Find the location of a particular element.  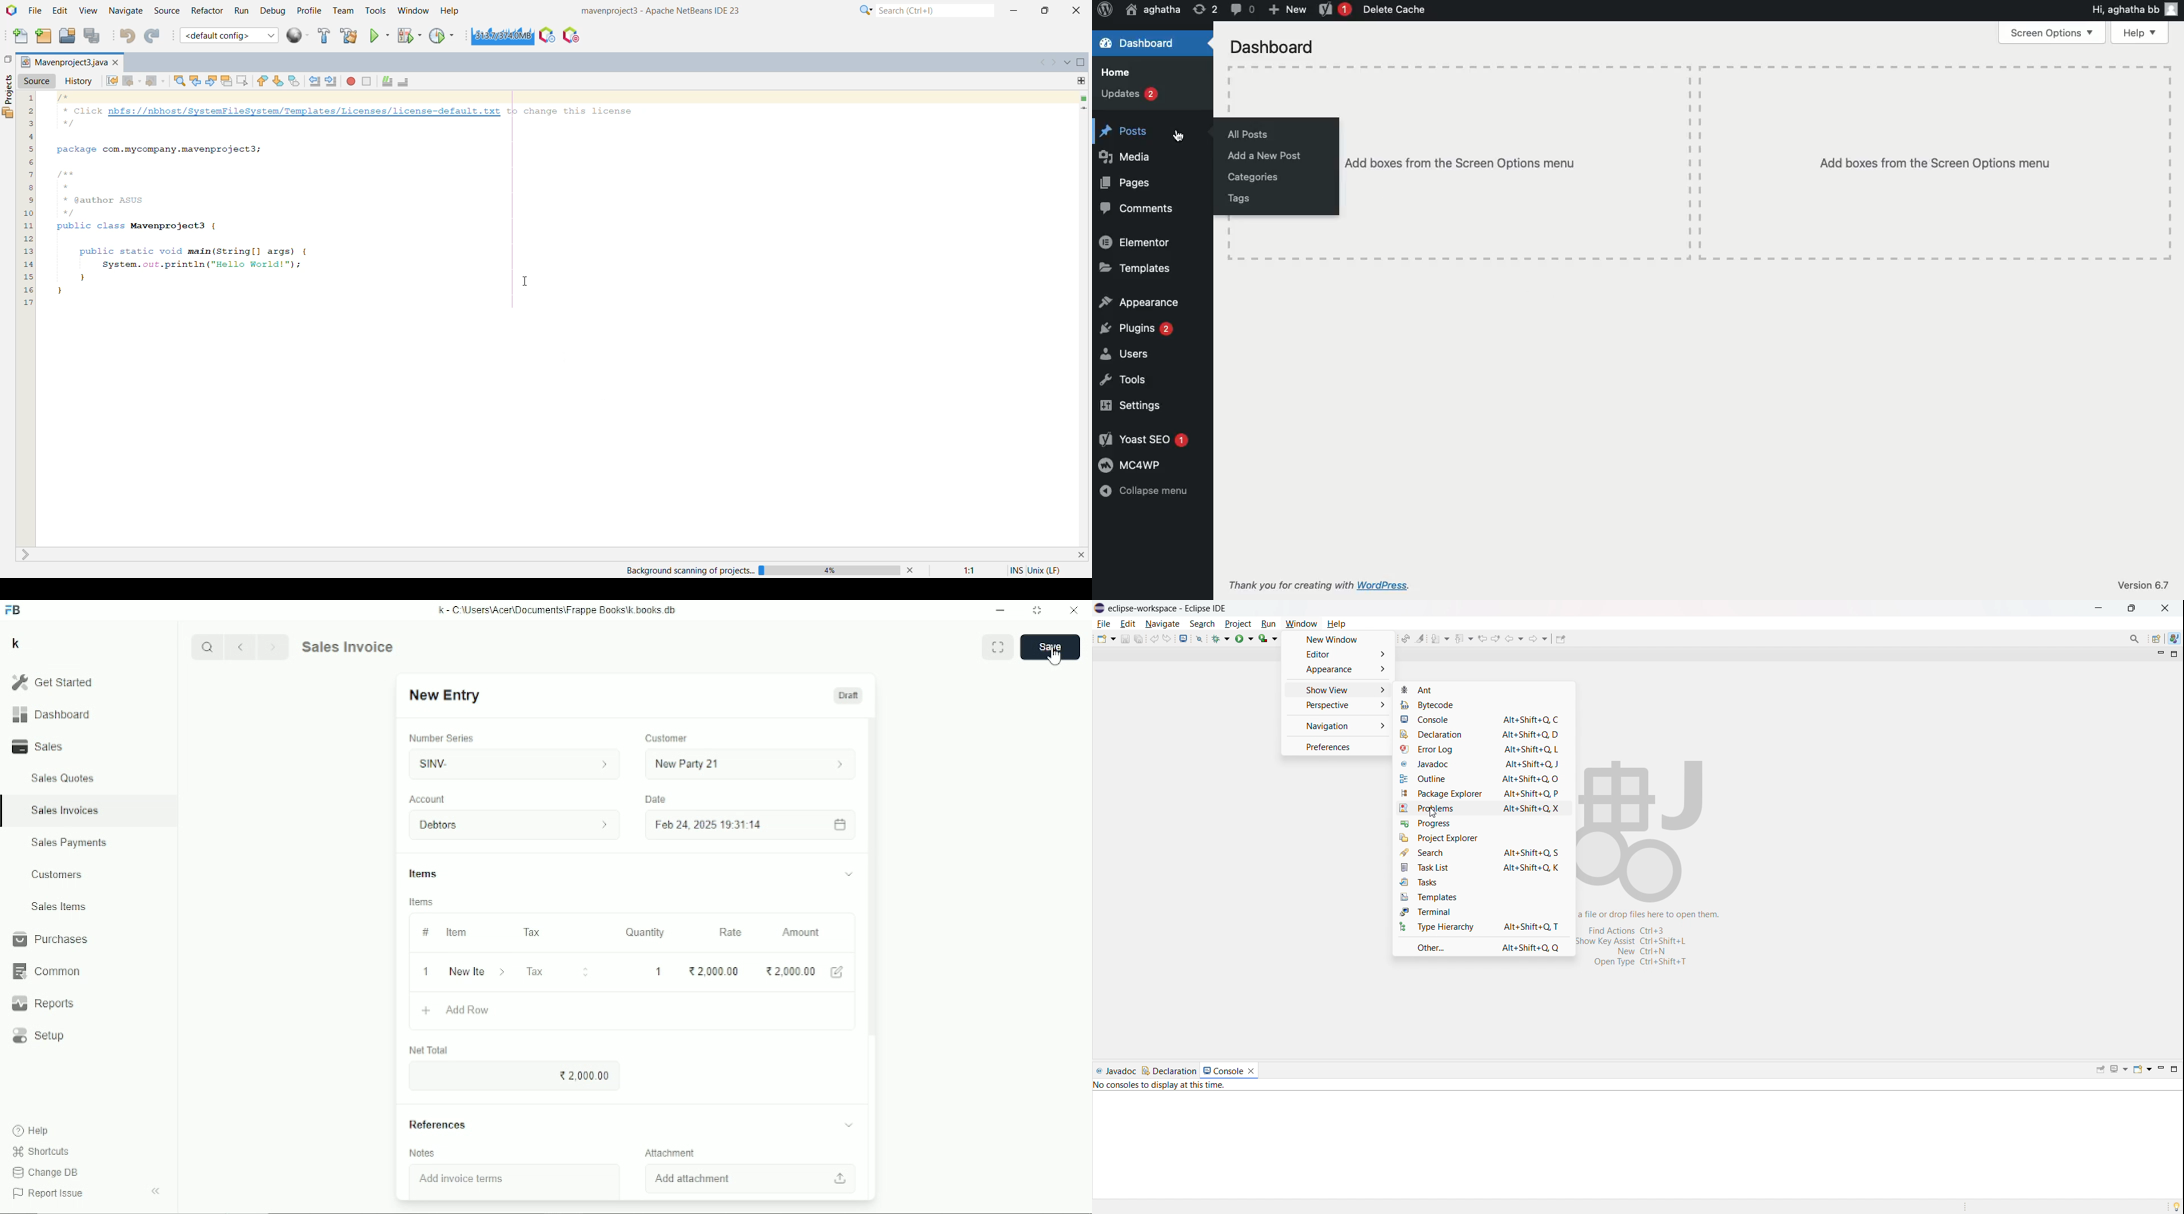

Start Macro Recording is located at coordinates (351, 82).